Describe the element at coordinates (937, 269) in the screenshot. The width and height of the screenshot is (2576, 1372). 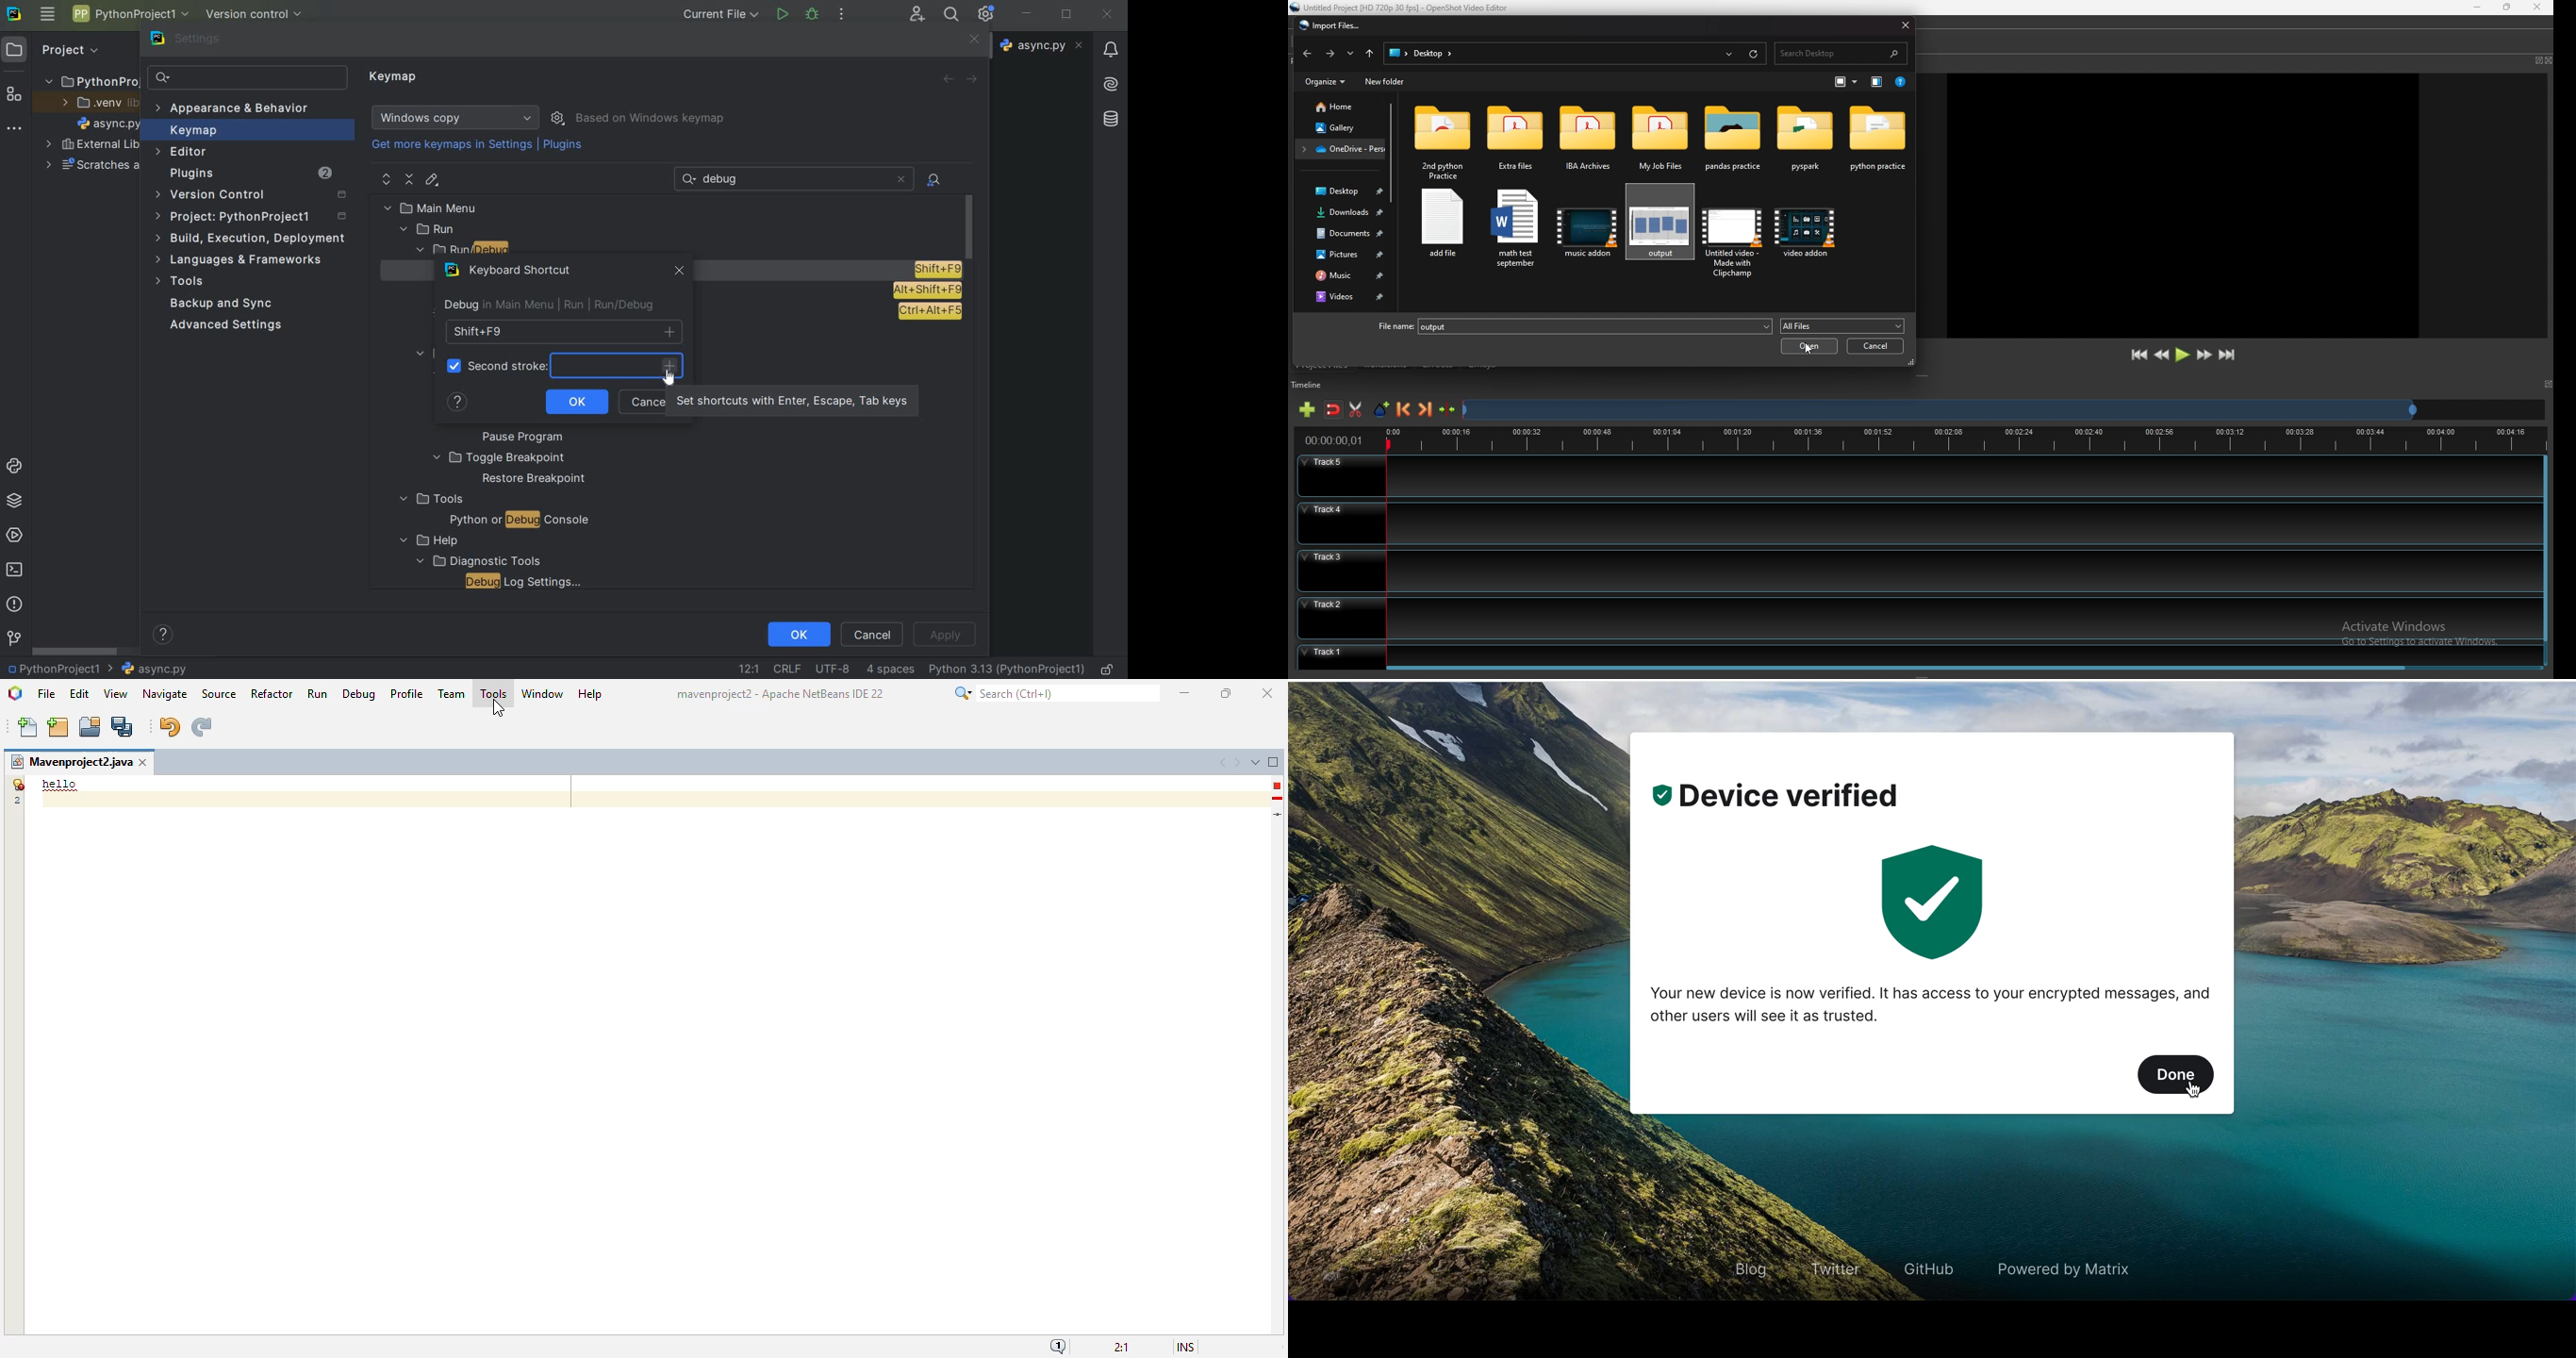
I see `Shift+F9` at that location.